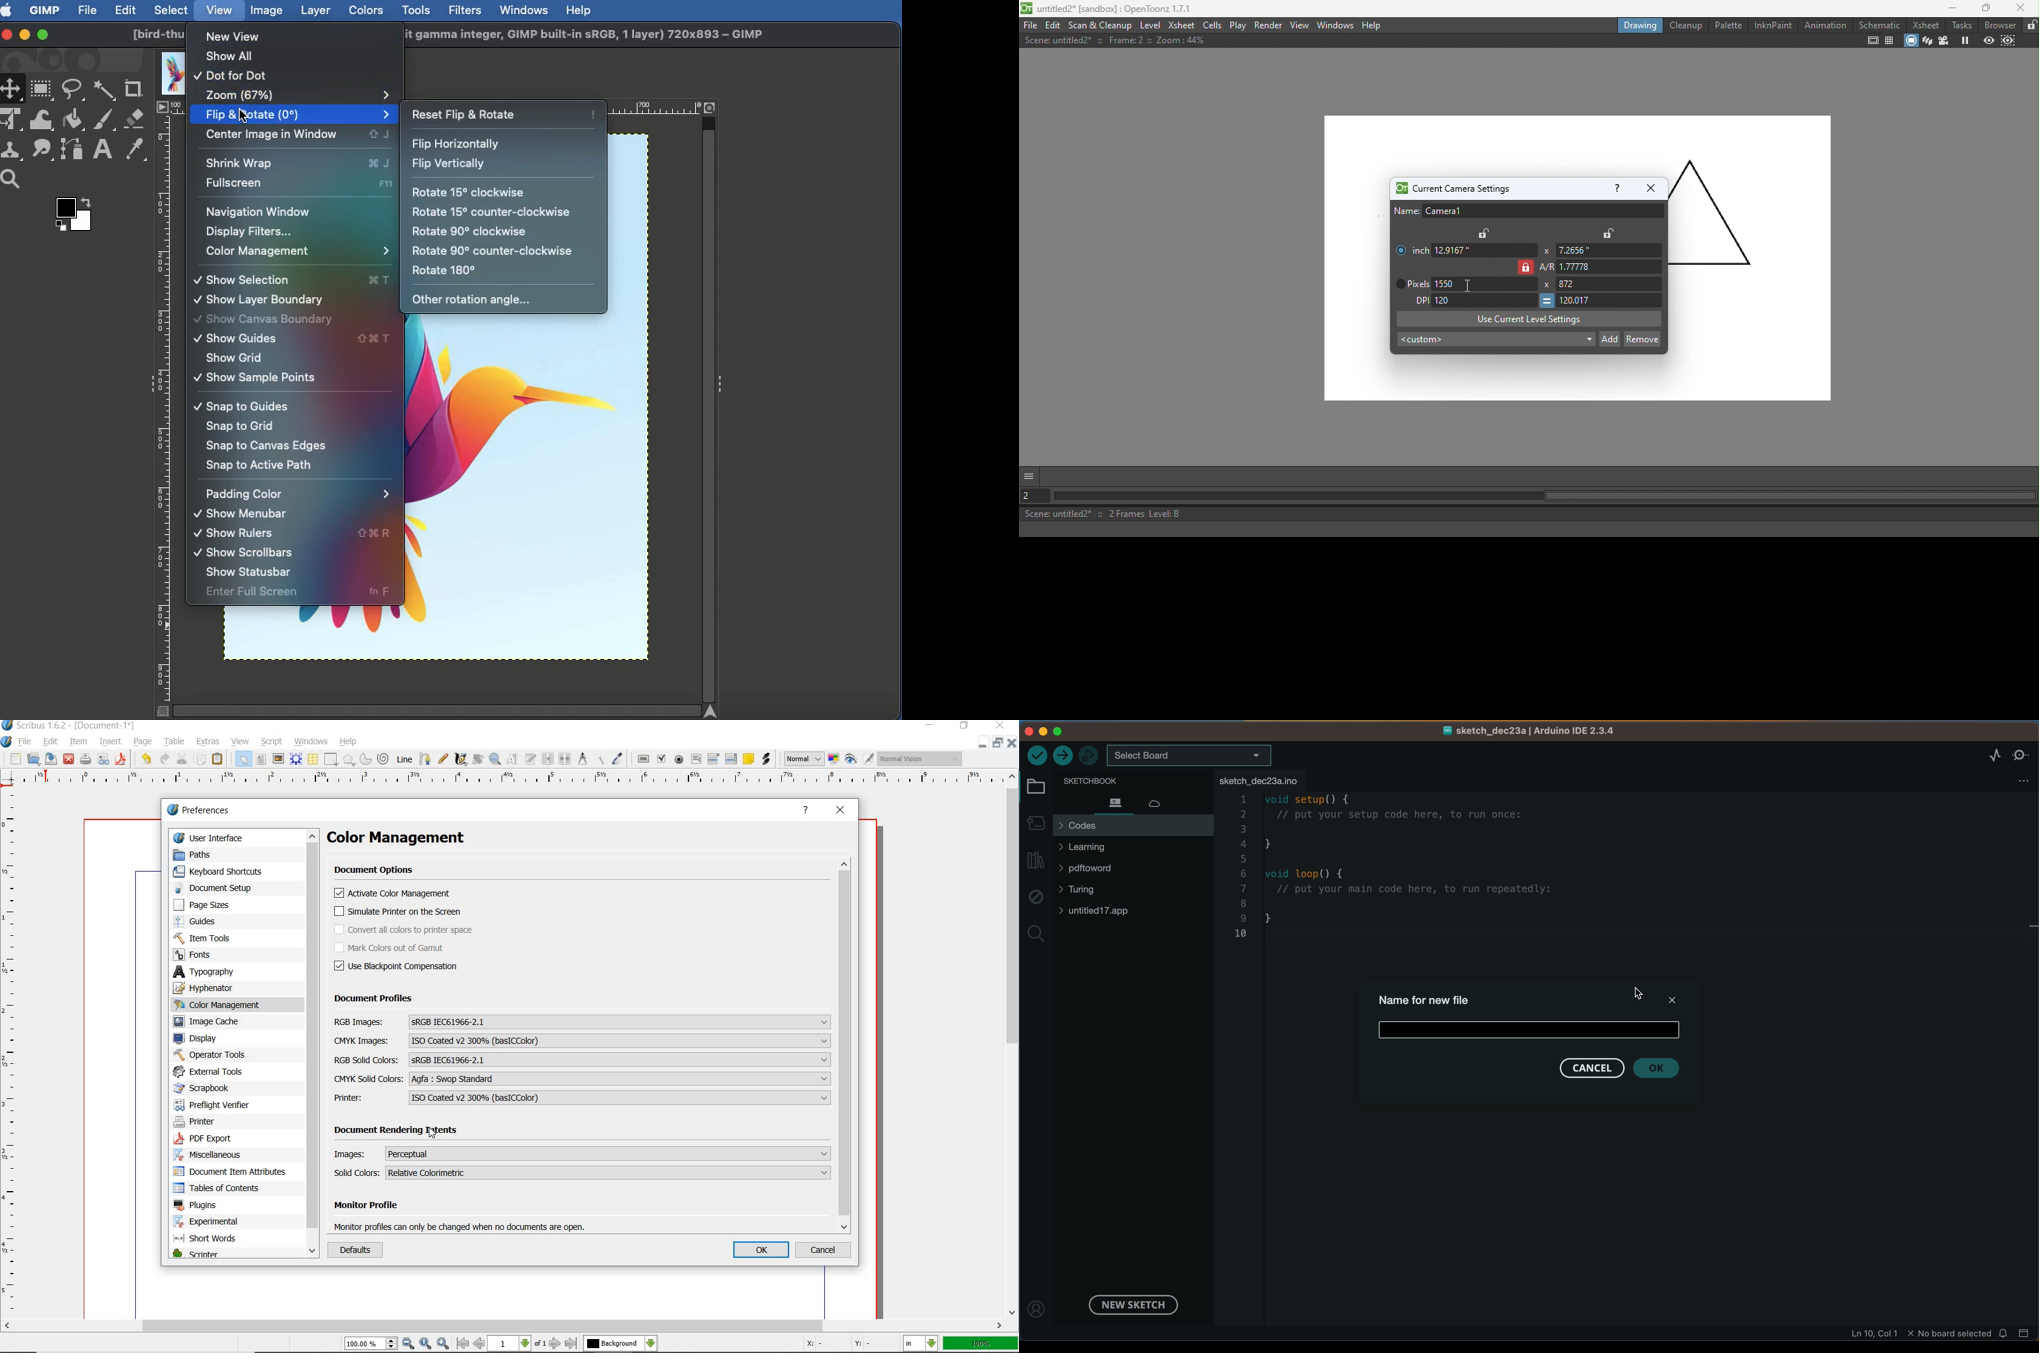 This screenshot has height=1372, width=2044. What do you see at coordinates (224, 872) in the screenshot?
I see `keyboard shortcuts` at bounding box center [224, 872].